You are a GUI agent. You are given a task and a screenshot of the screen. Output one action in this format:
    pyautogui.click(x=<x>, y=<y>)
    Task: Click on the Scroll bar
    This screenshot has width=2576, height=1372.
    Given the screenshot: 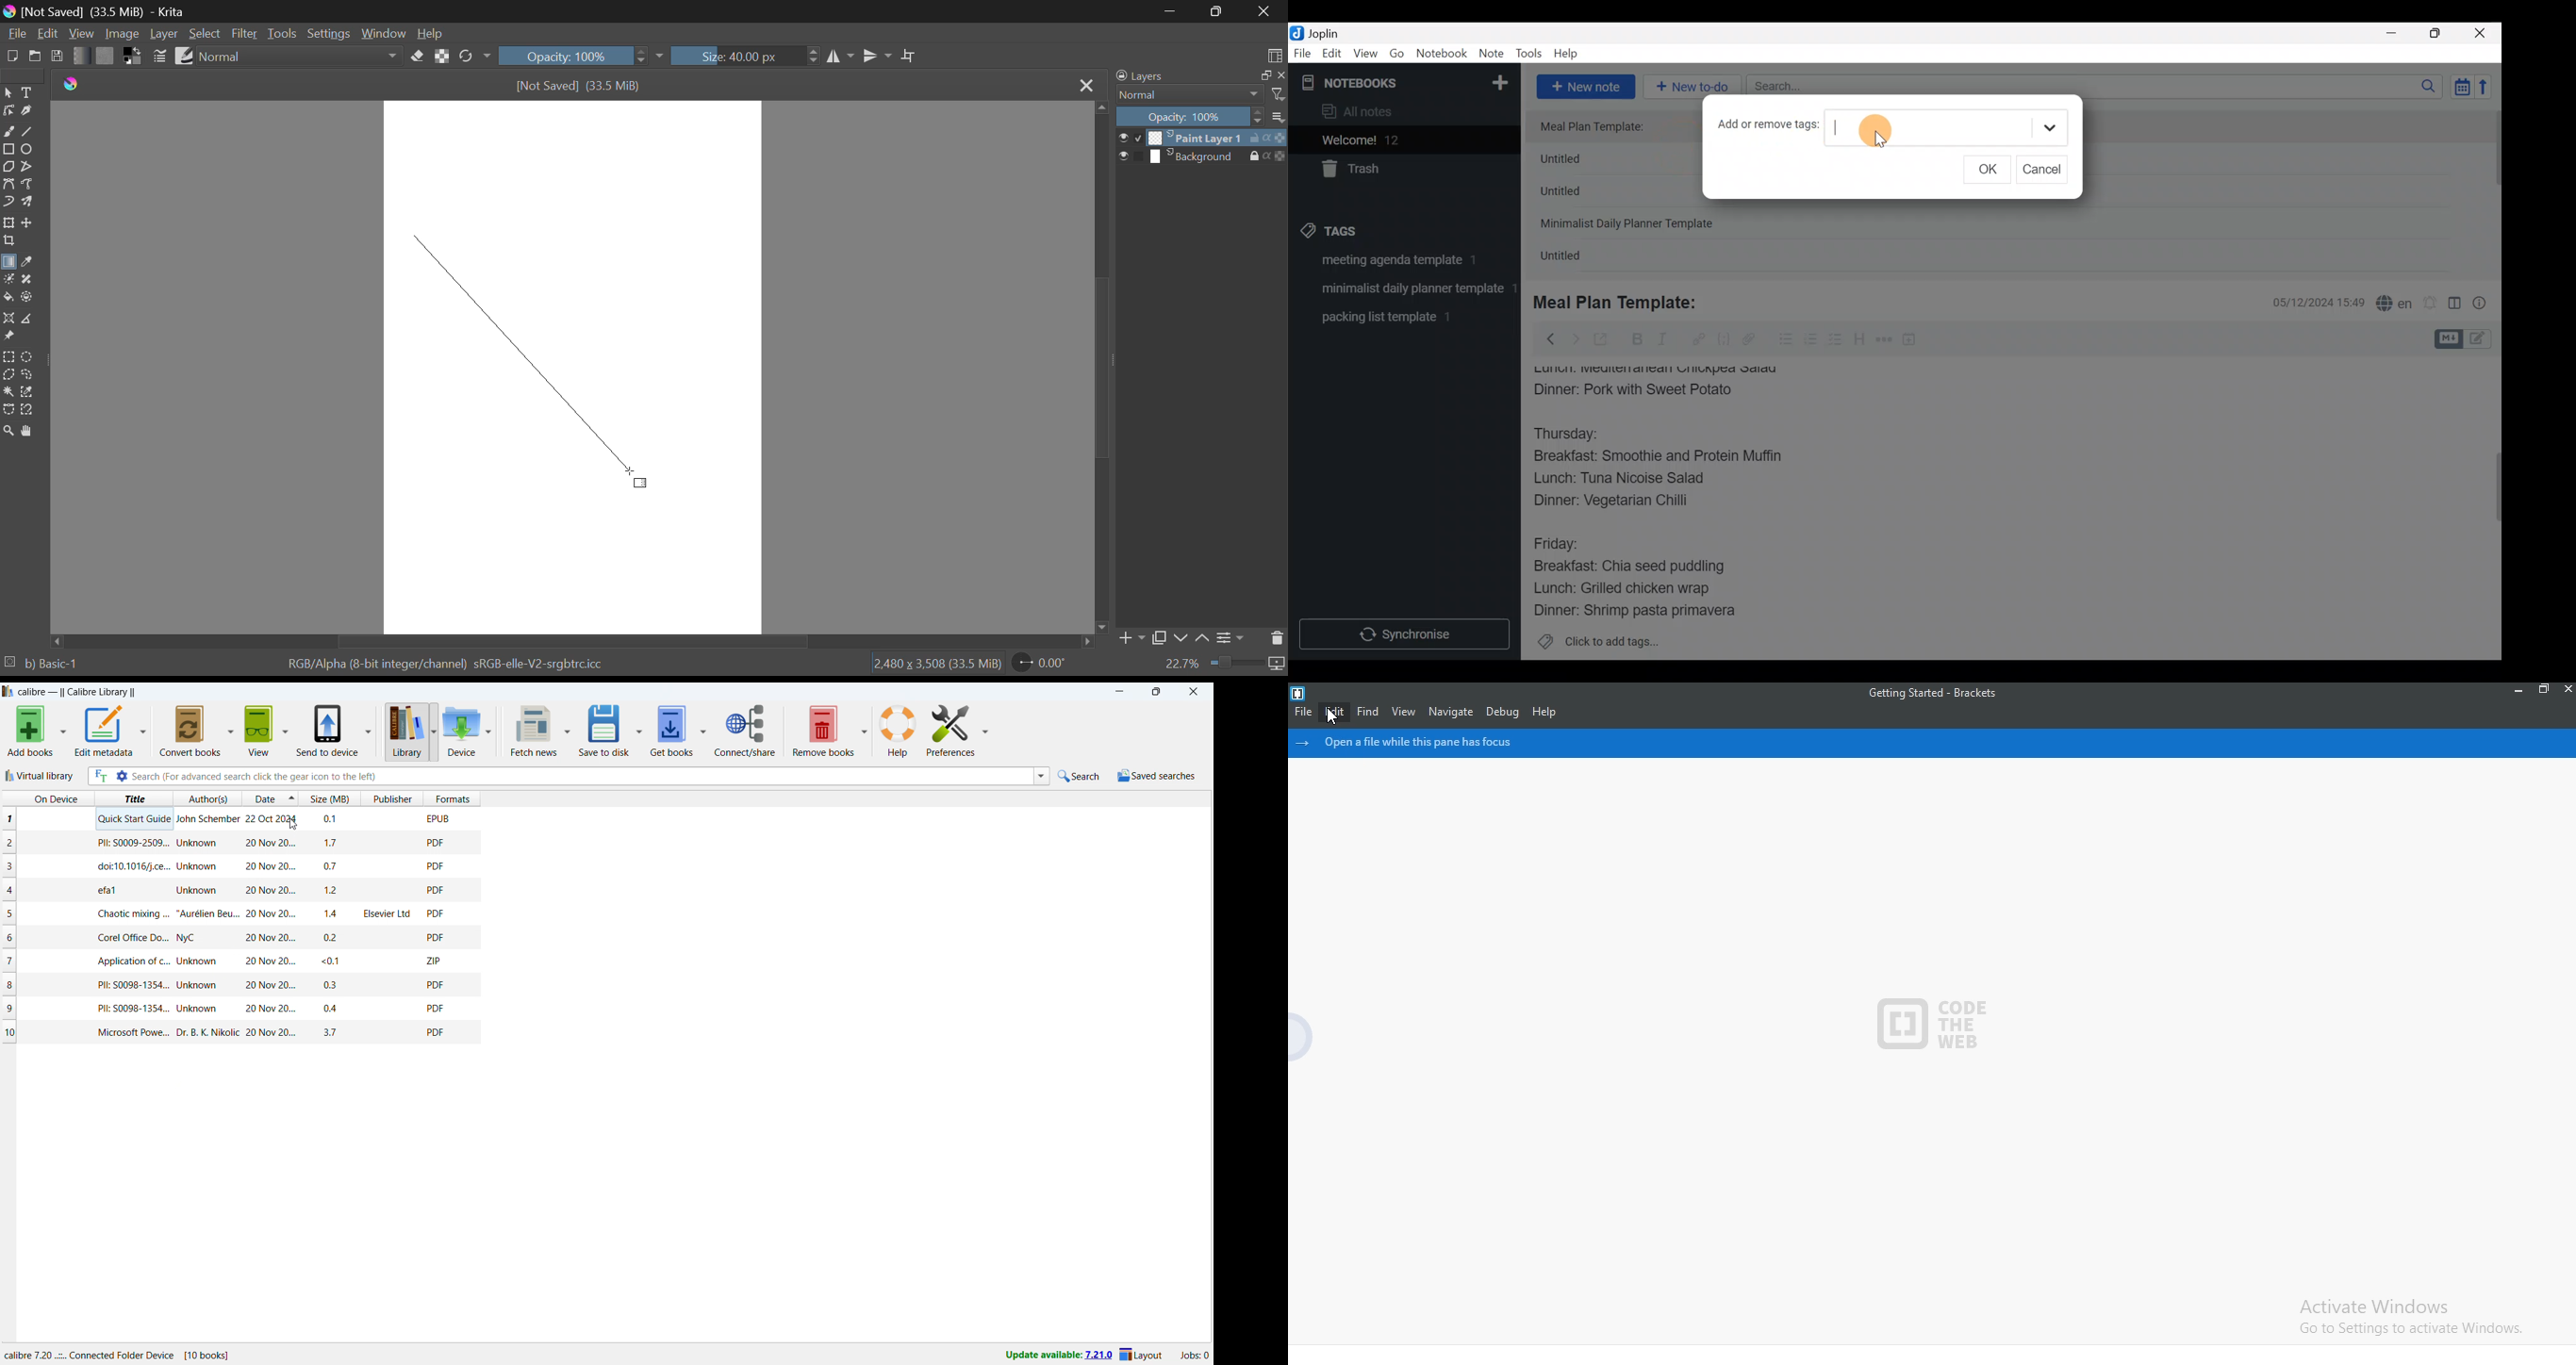 What is the action you would take?
    pyautogui.click(x=2488, y=508)
    